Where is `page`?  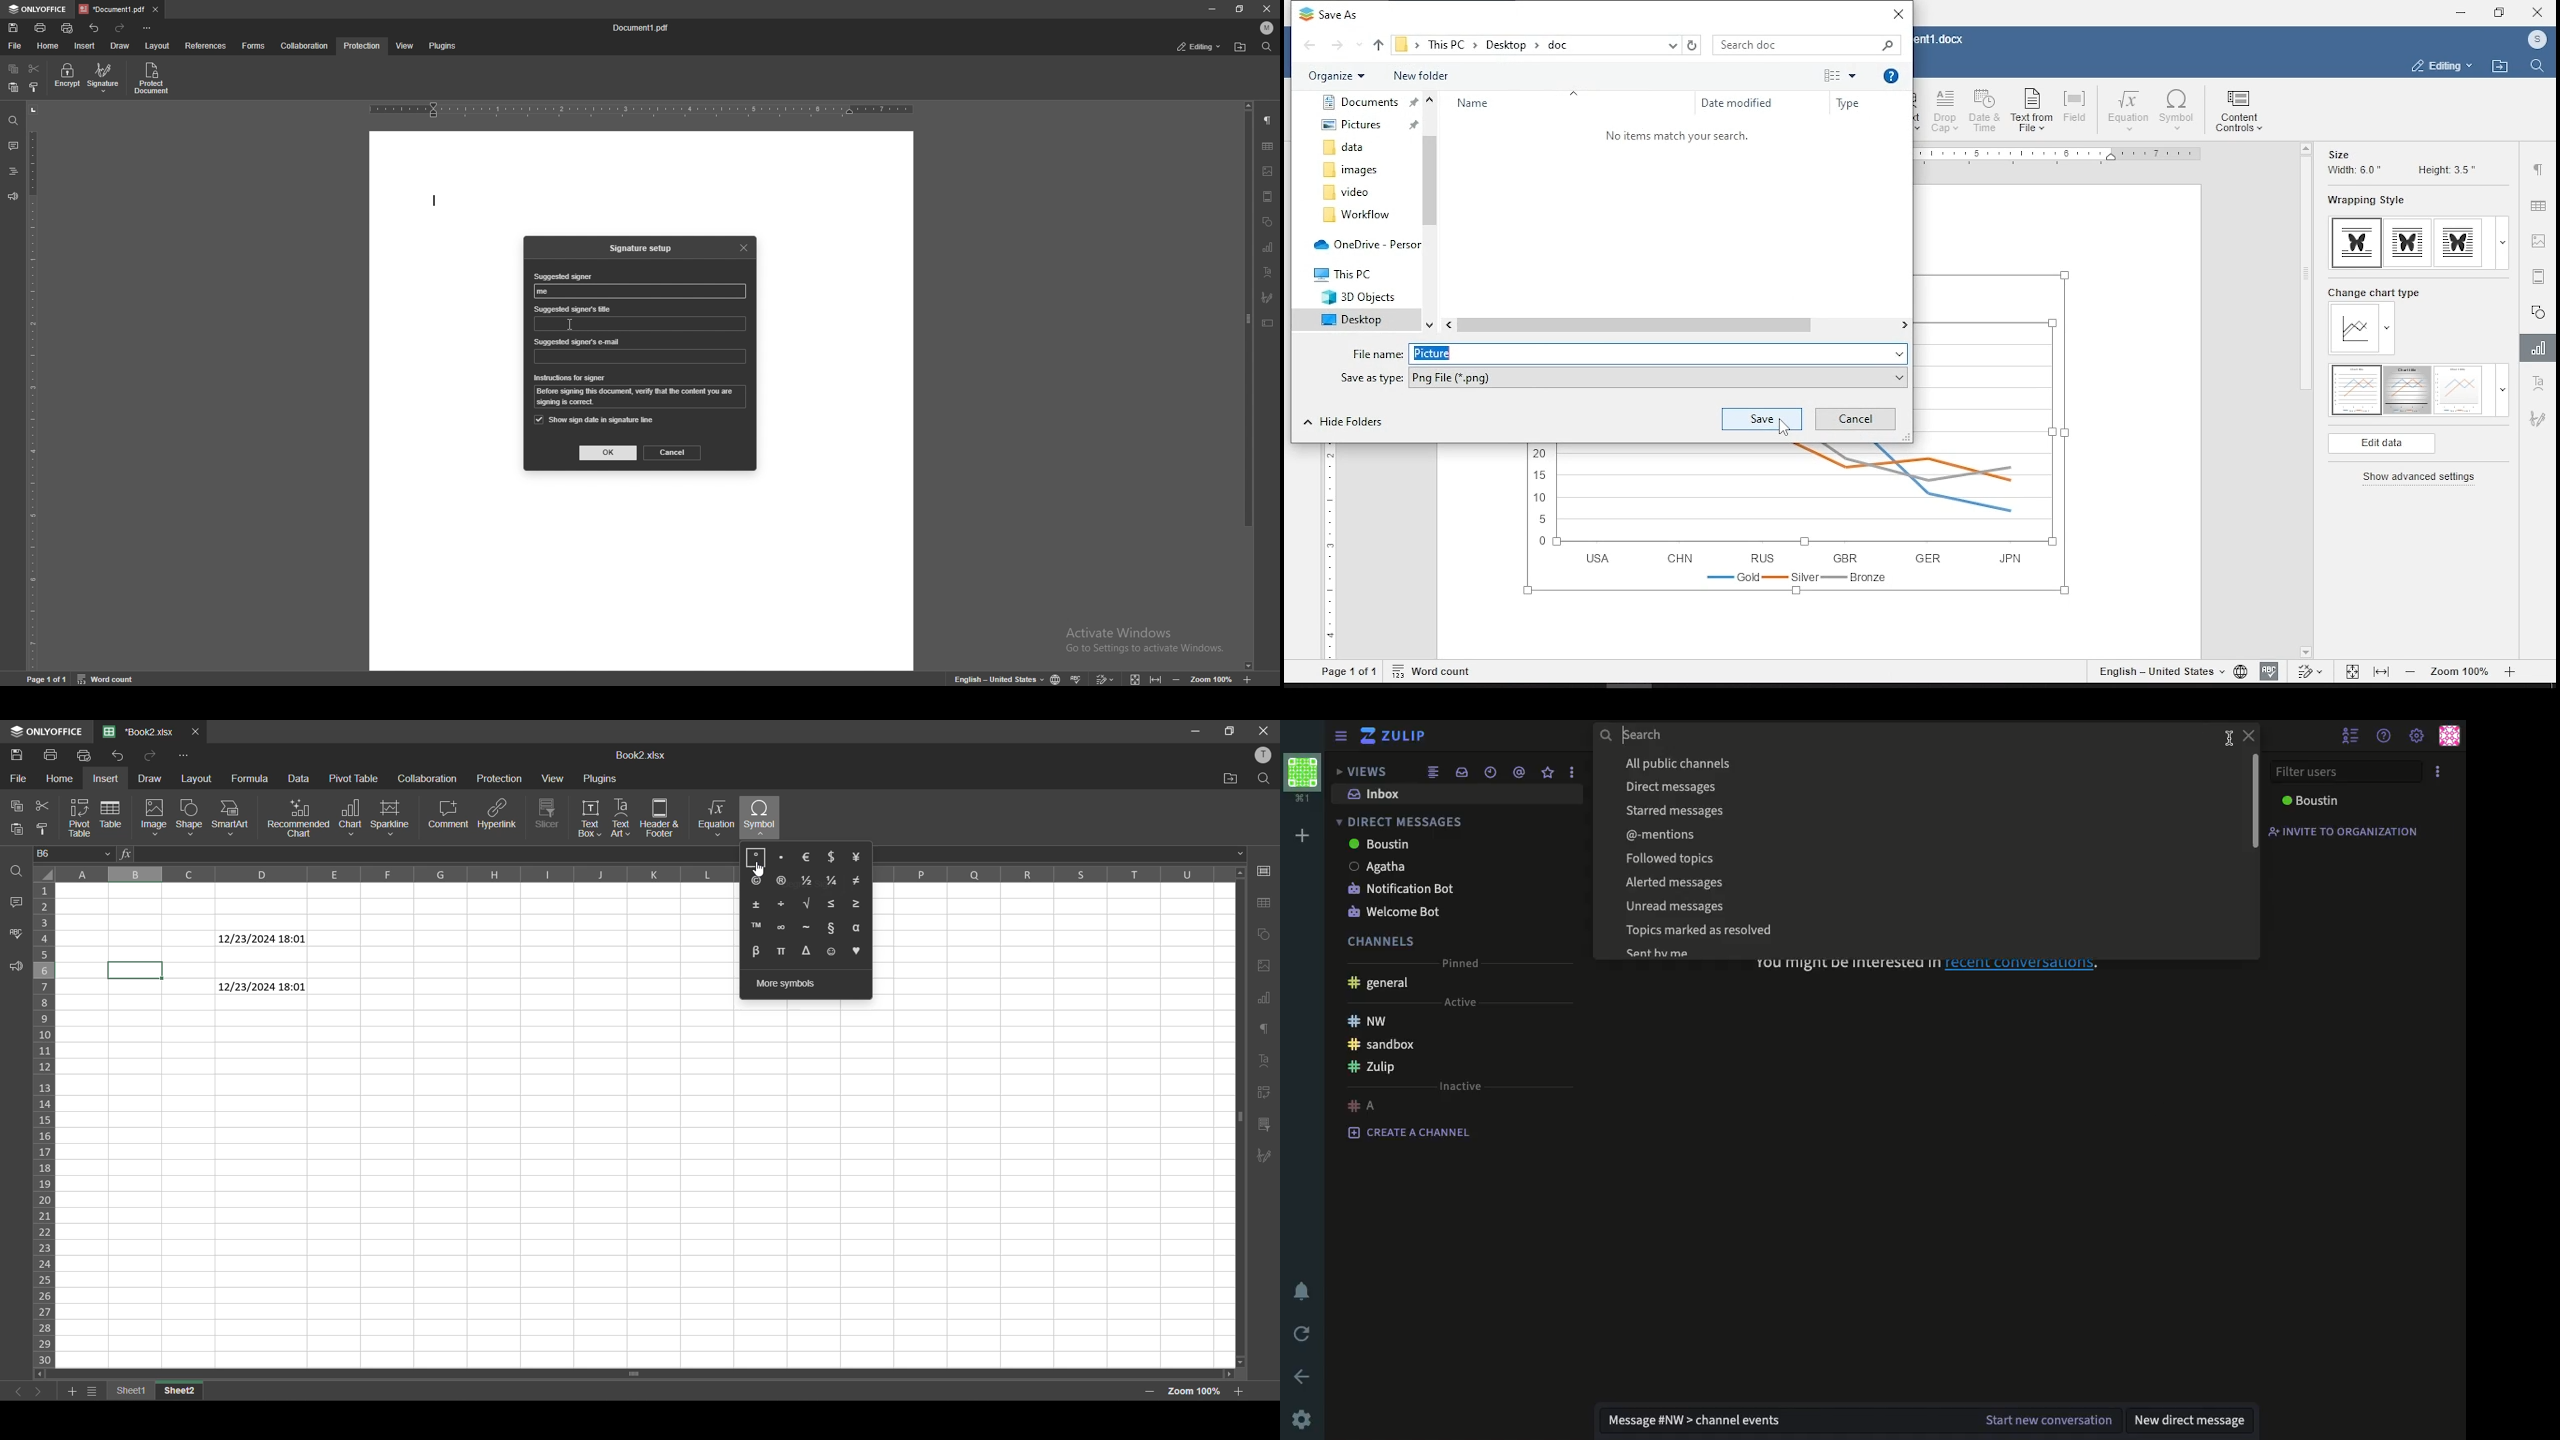 page is located at coordinates (49, 679).